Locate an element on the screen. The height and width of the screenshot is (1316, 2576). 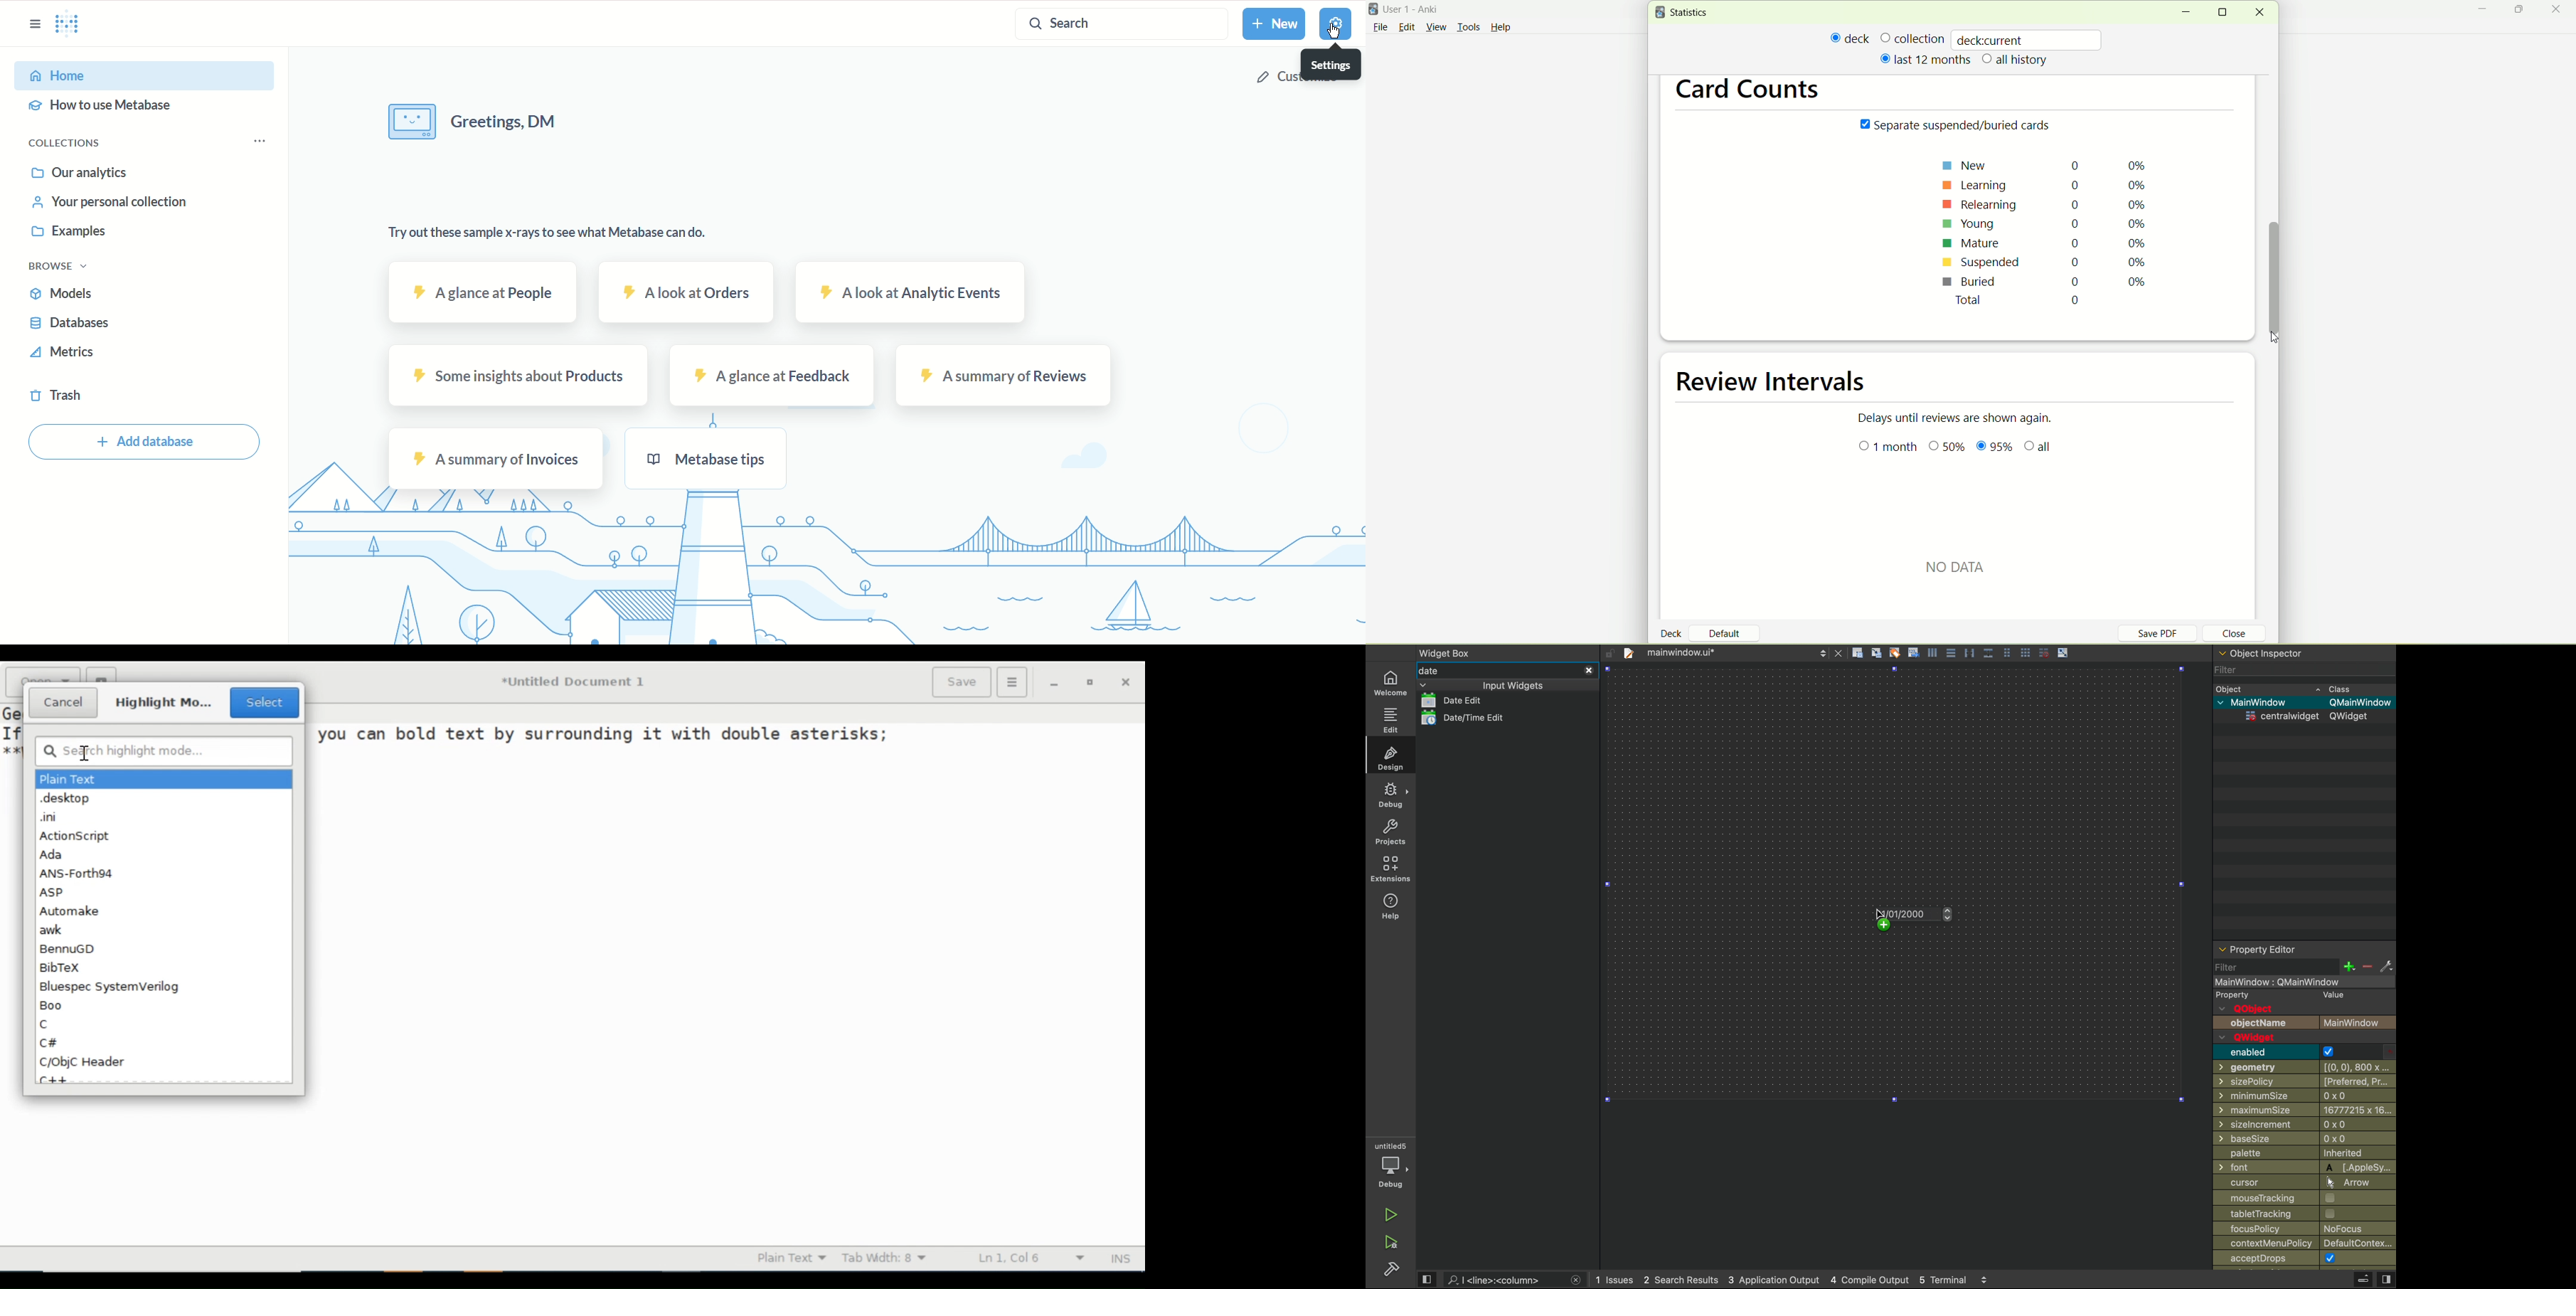
Metabse tips is located at coordinates (708, 460).